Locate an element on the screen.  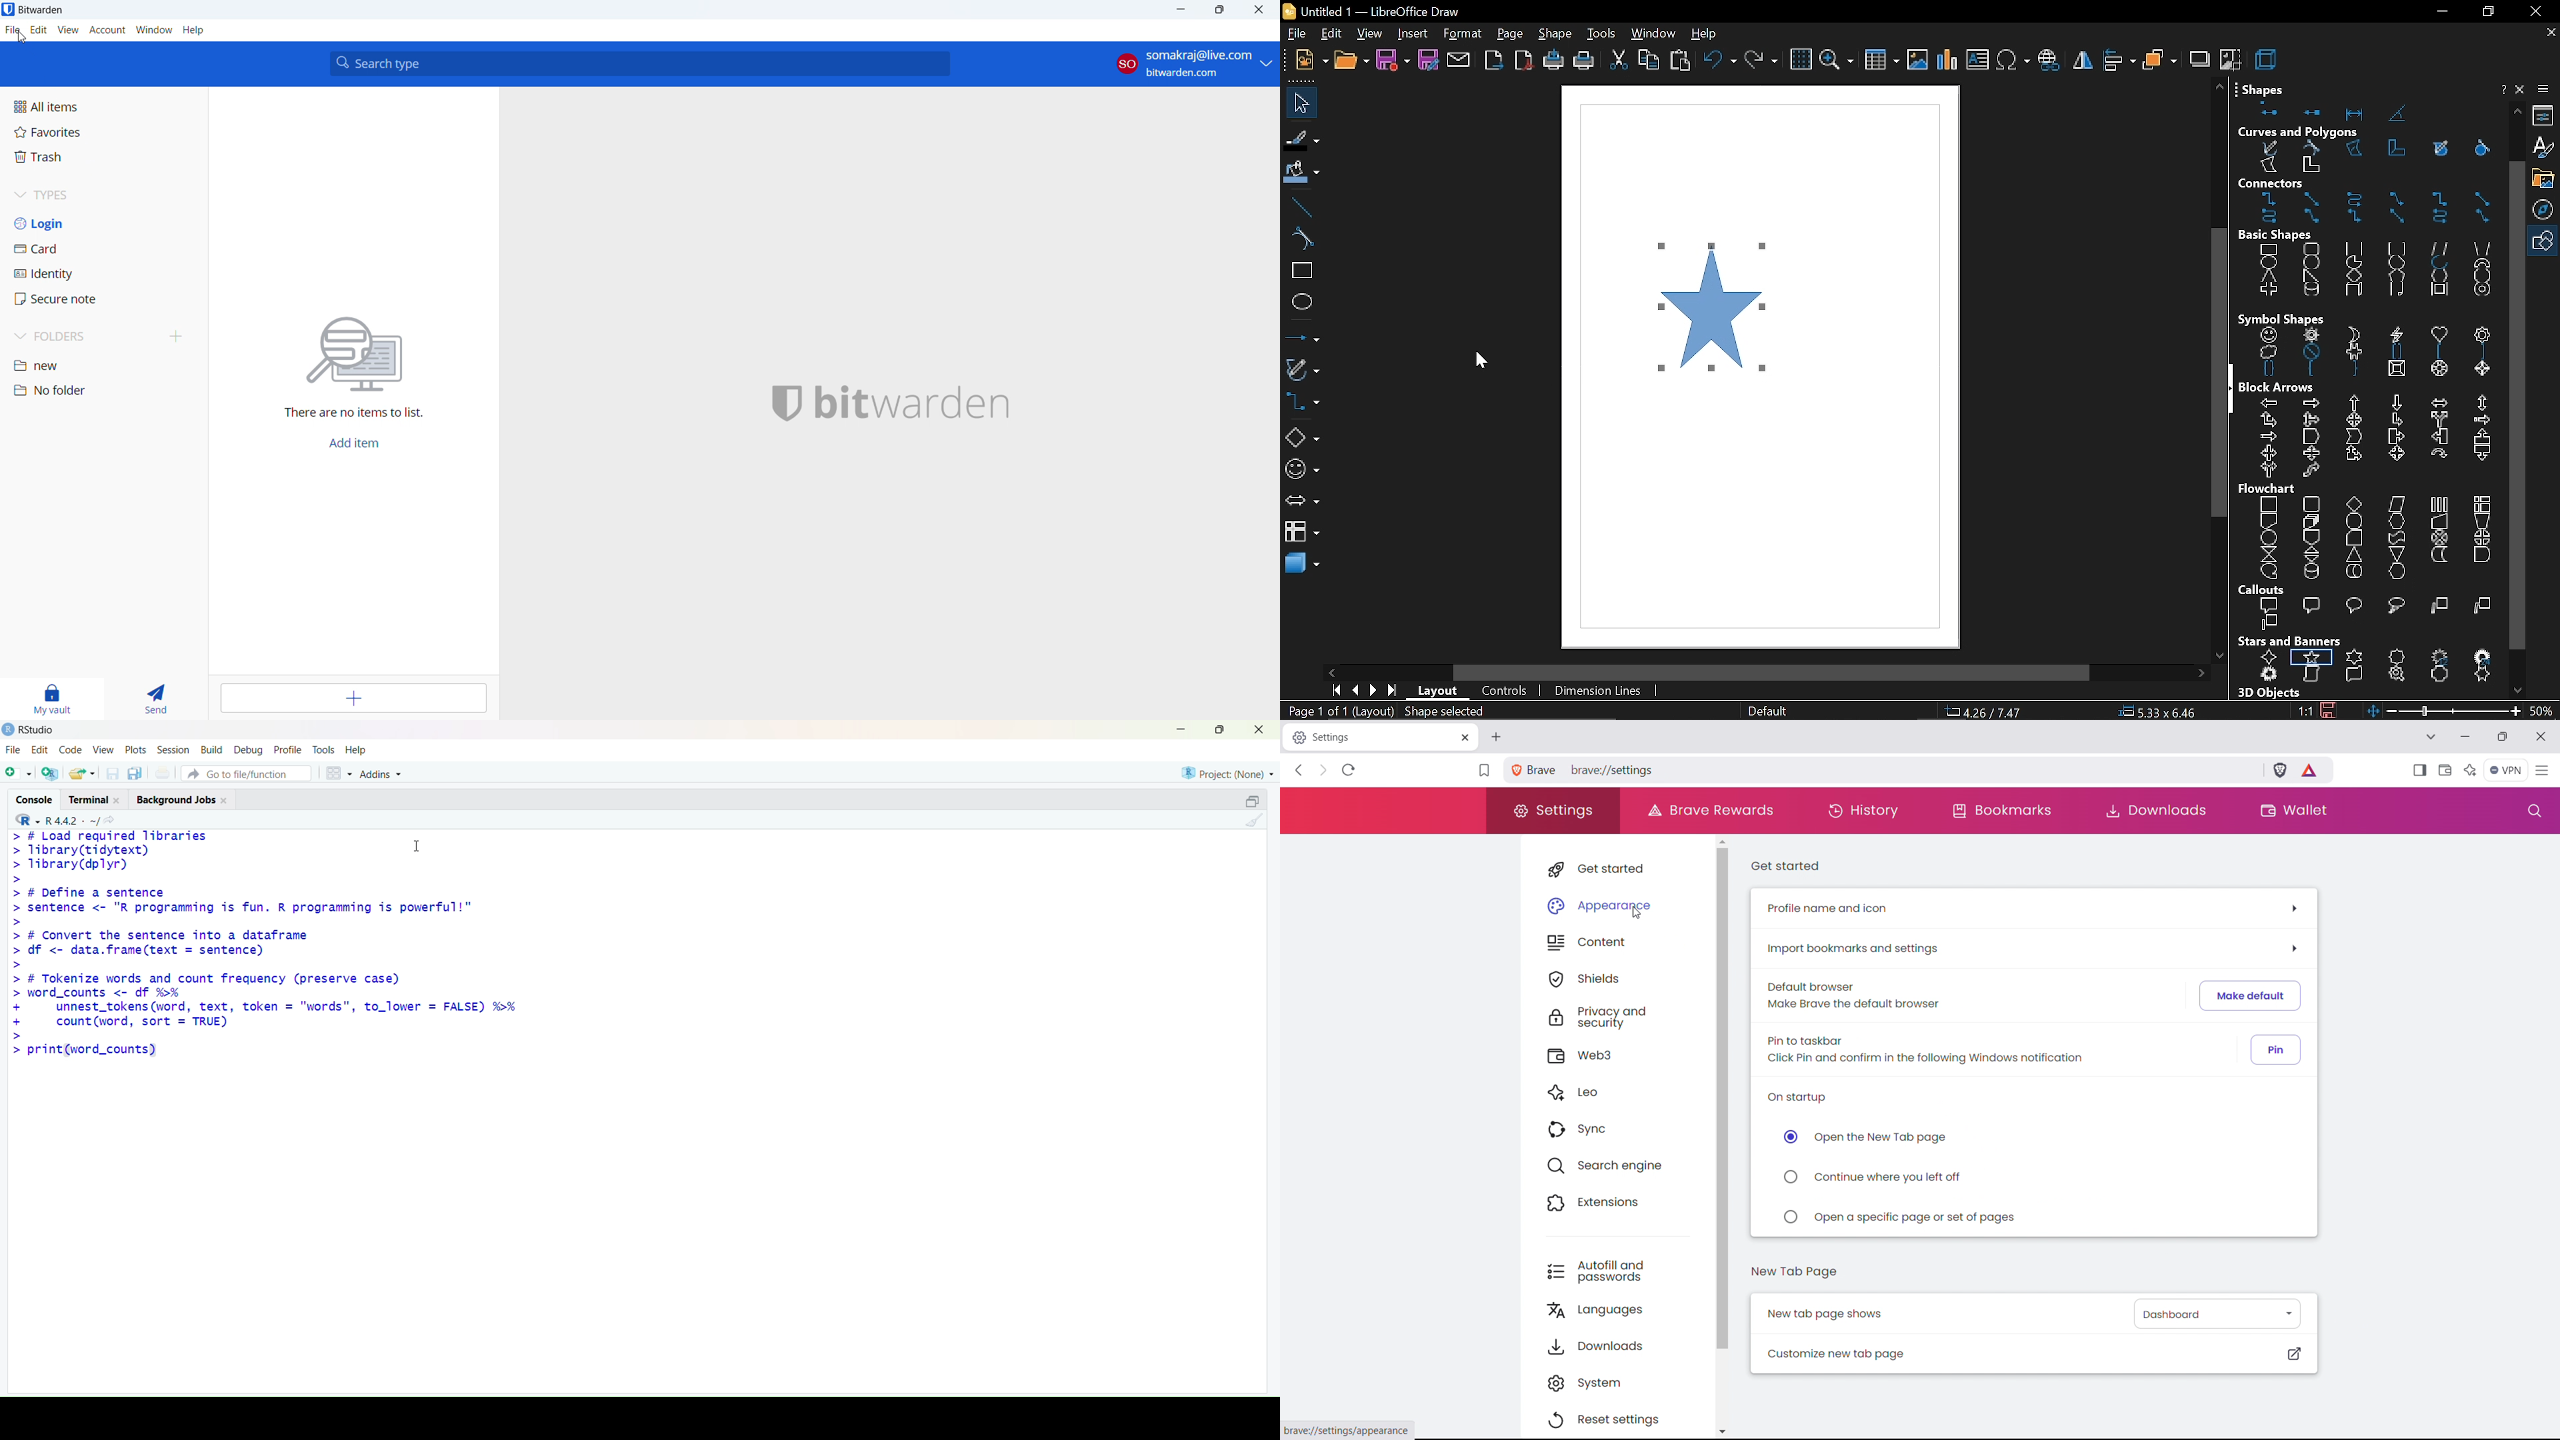
all items is located at coordinates (103, 105).